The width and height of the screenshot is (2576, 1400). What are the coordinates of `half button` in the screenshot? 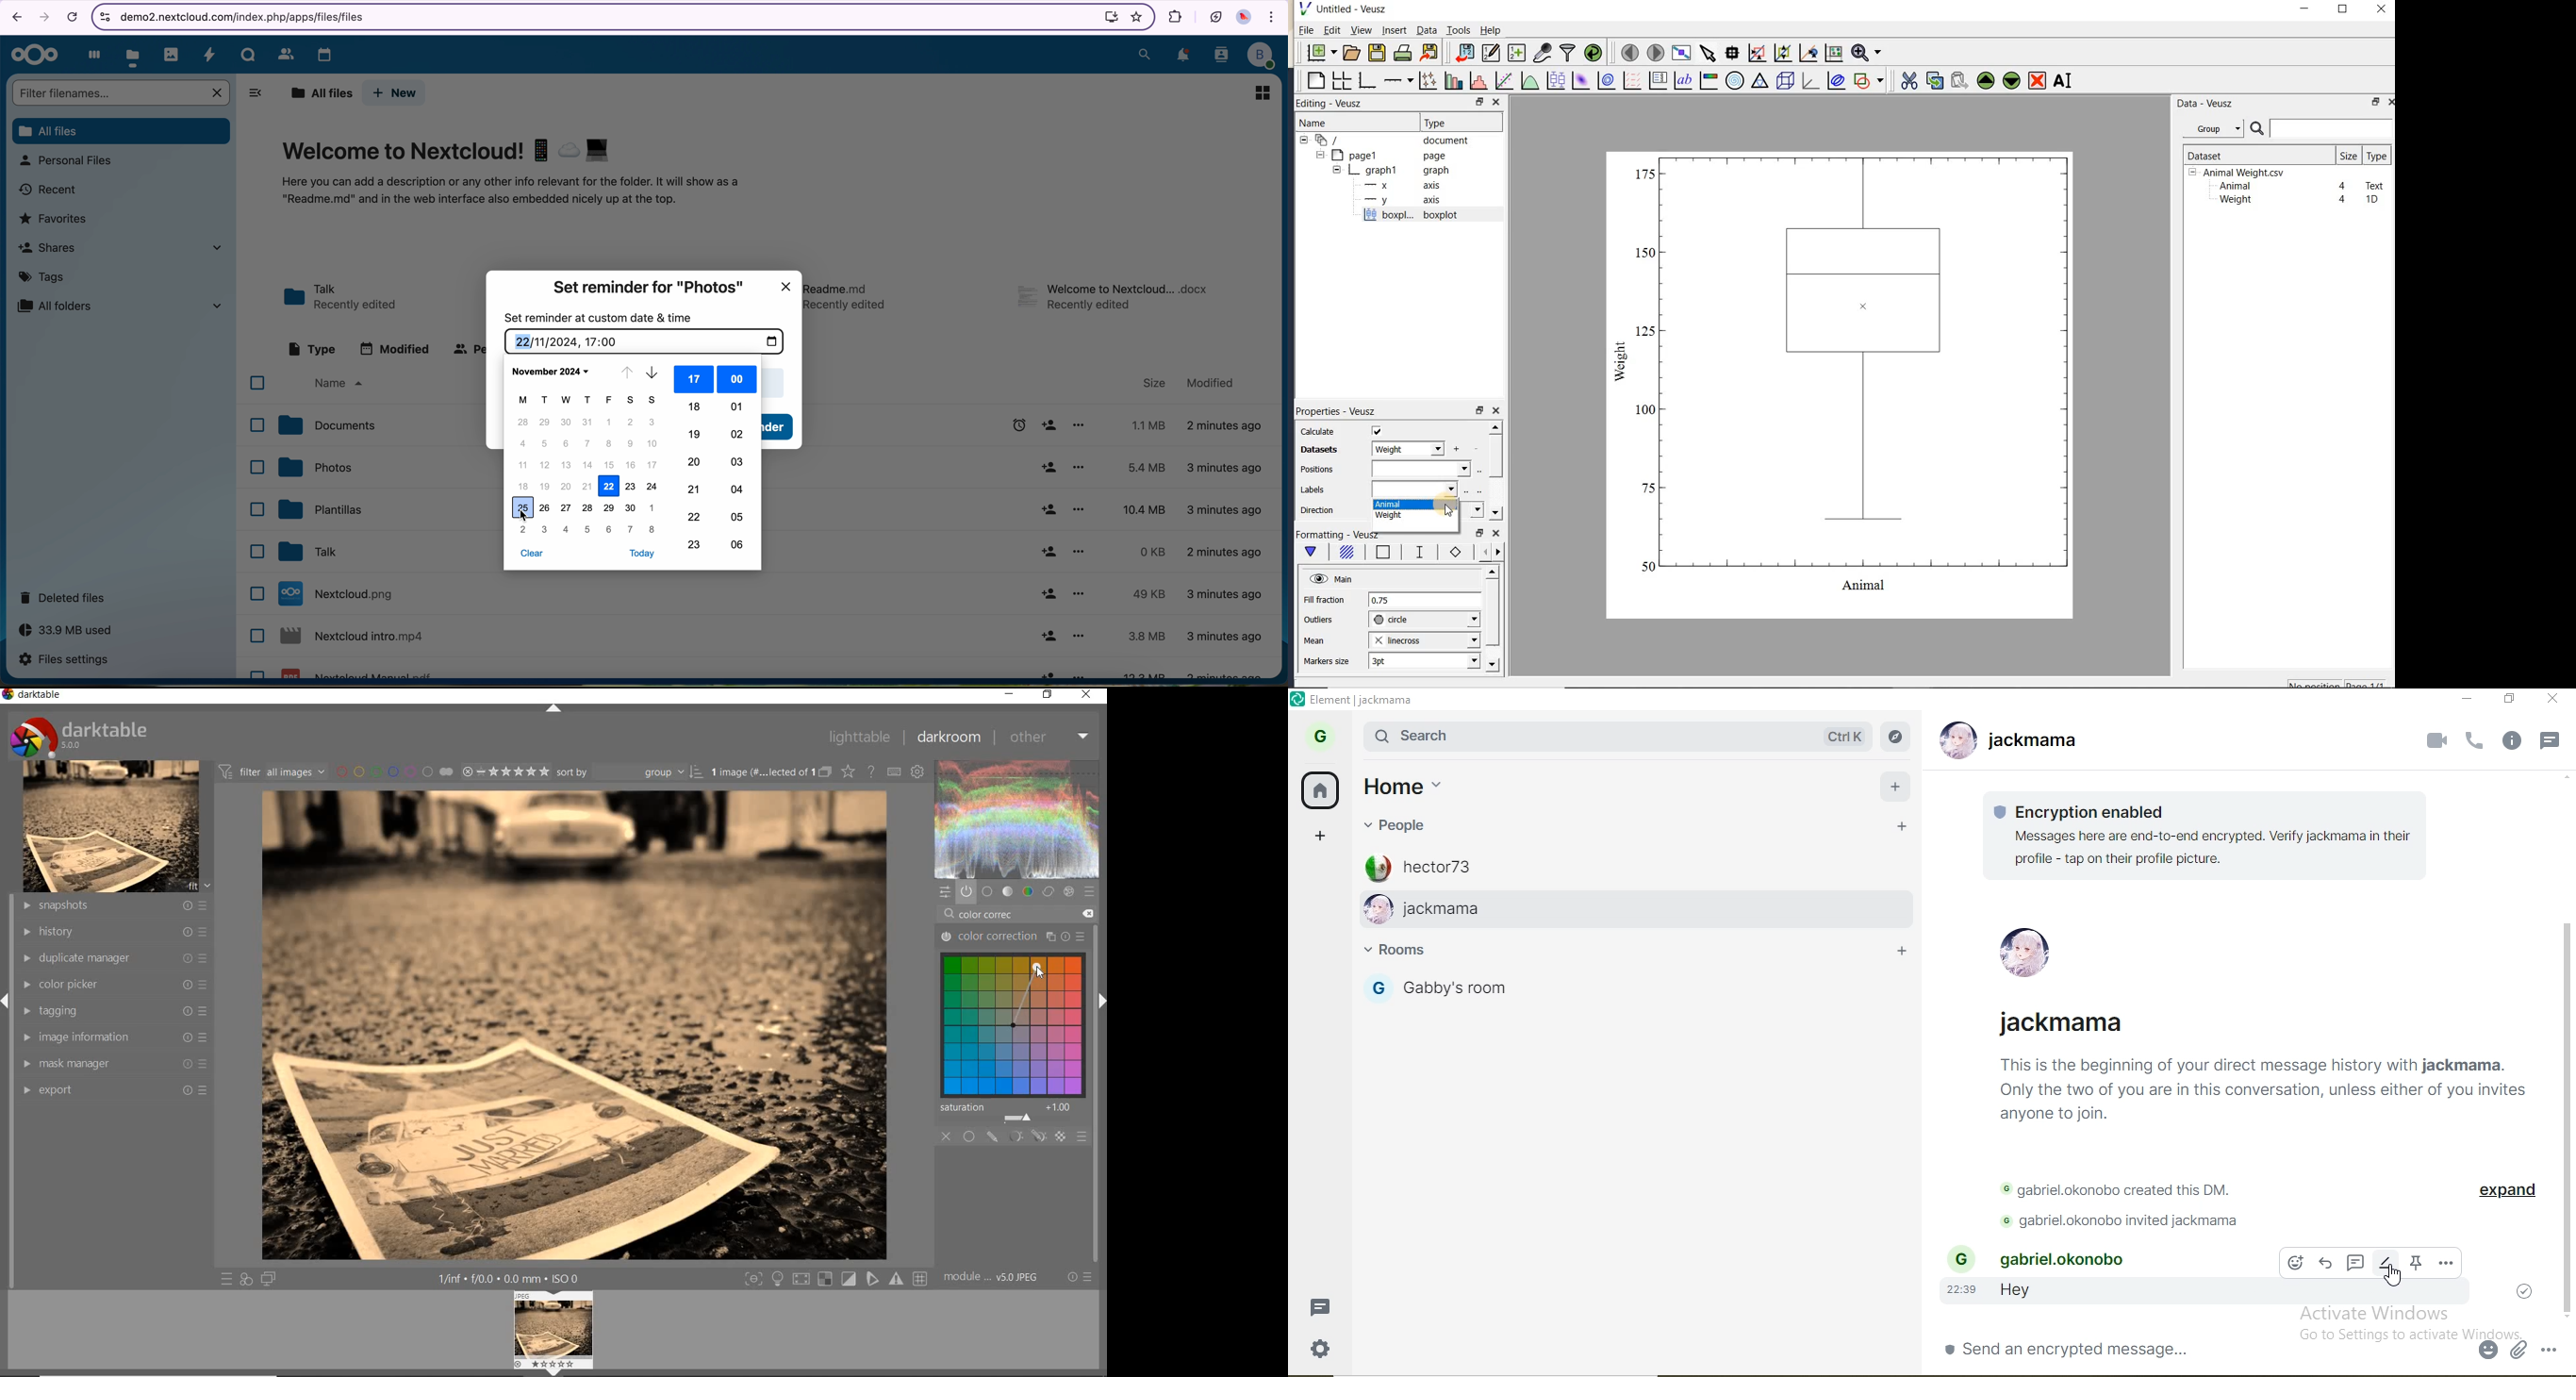 It's located at (780, 428).